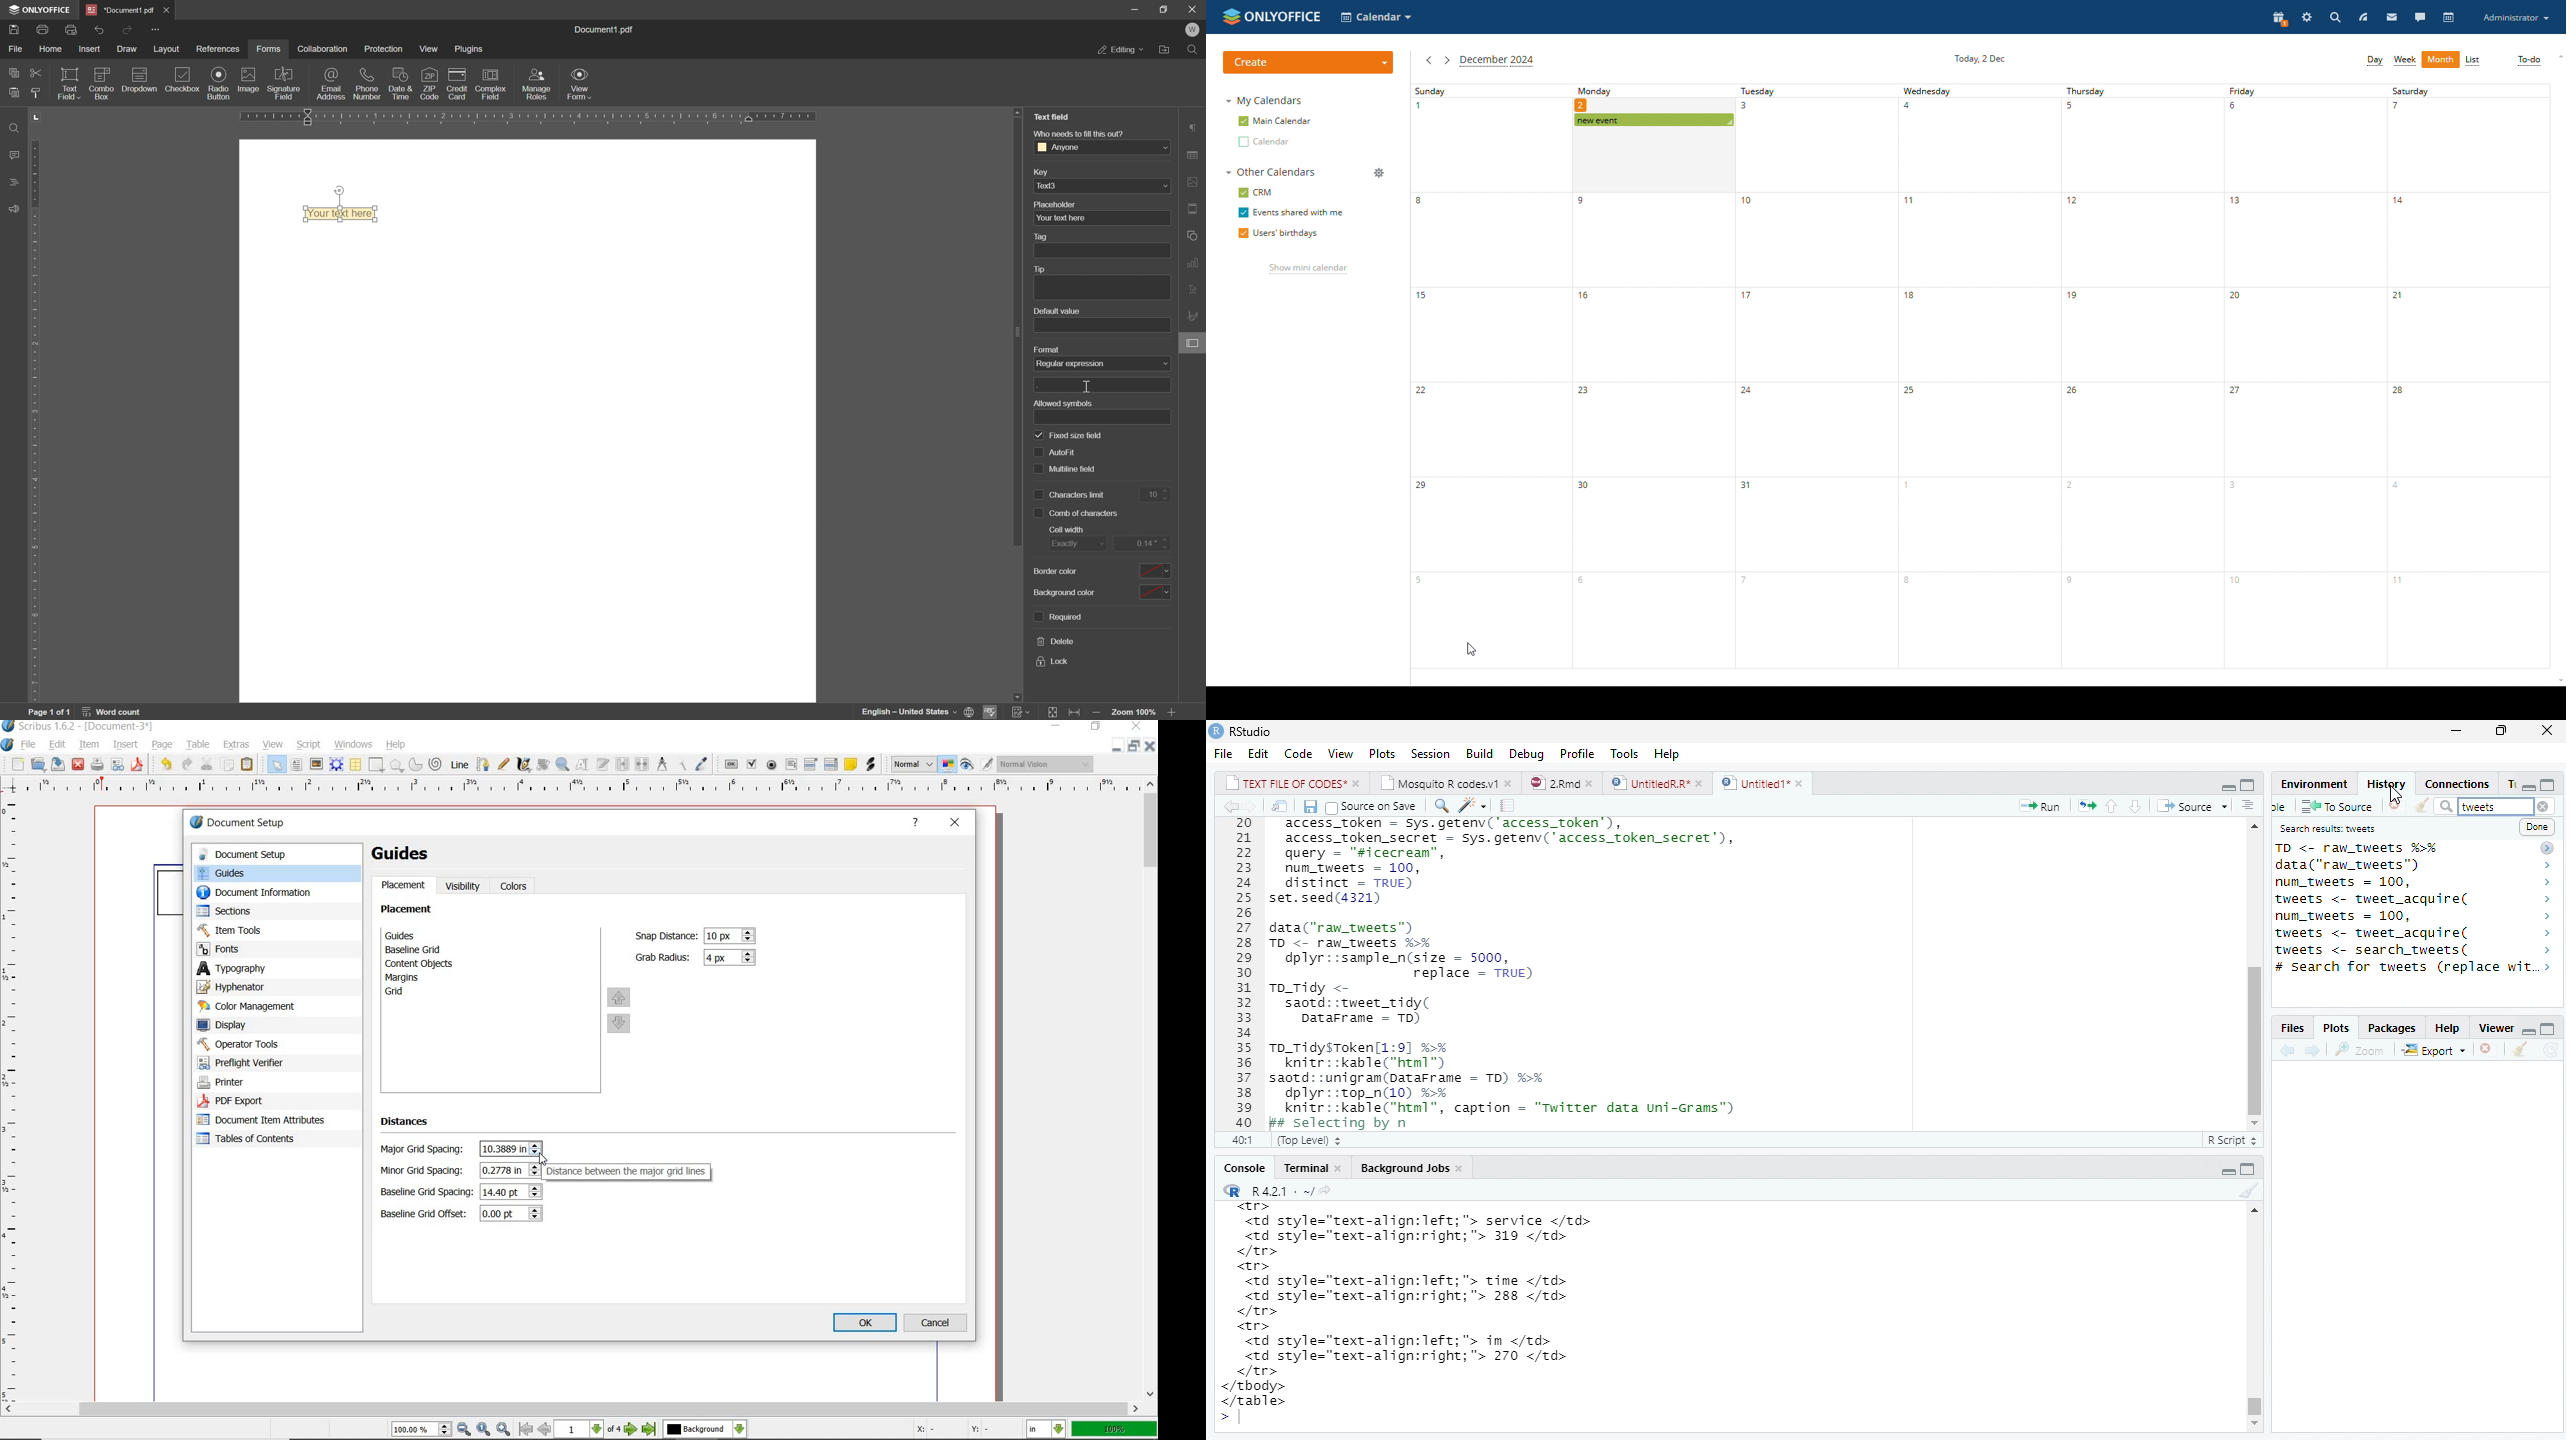  Describe the element at coordinates (1257, 751) in the screenshot. I see `Edit` at that location.